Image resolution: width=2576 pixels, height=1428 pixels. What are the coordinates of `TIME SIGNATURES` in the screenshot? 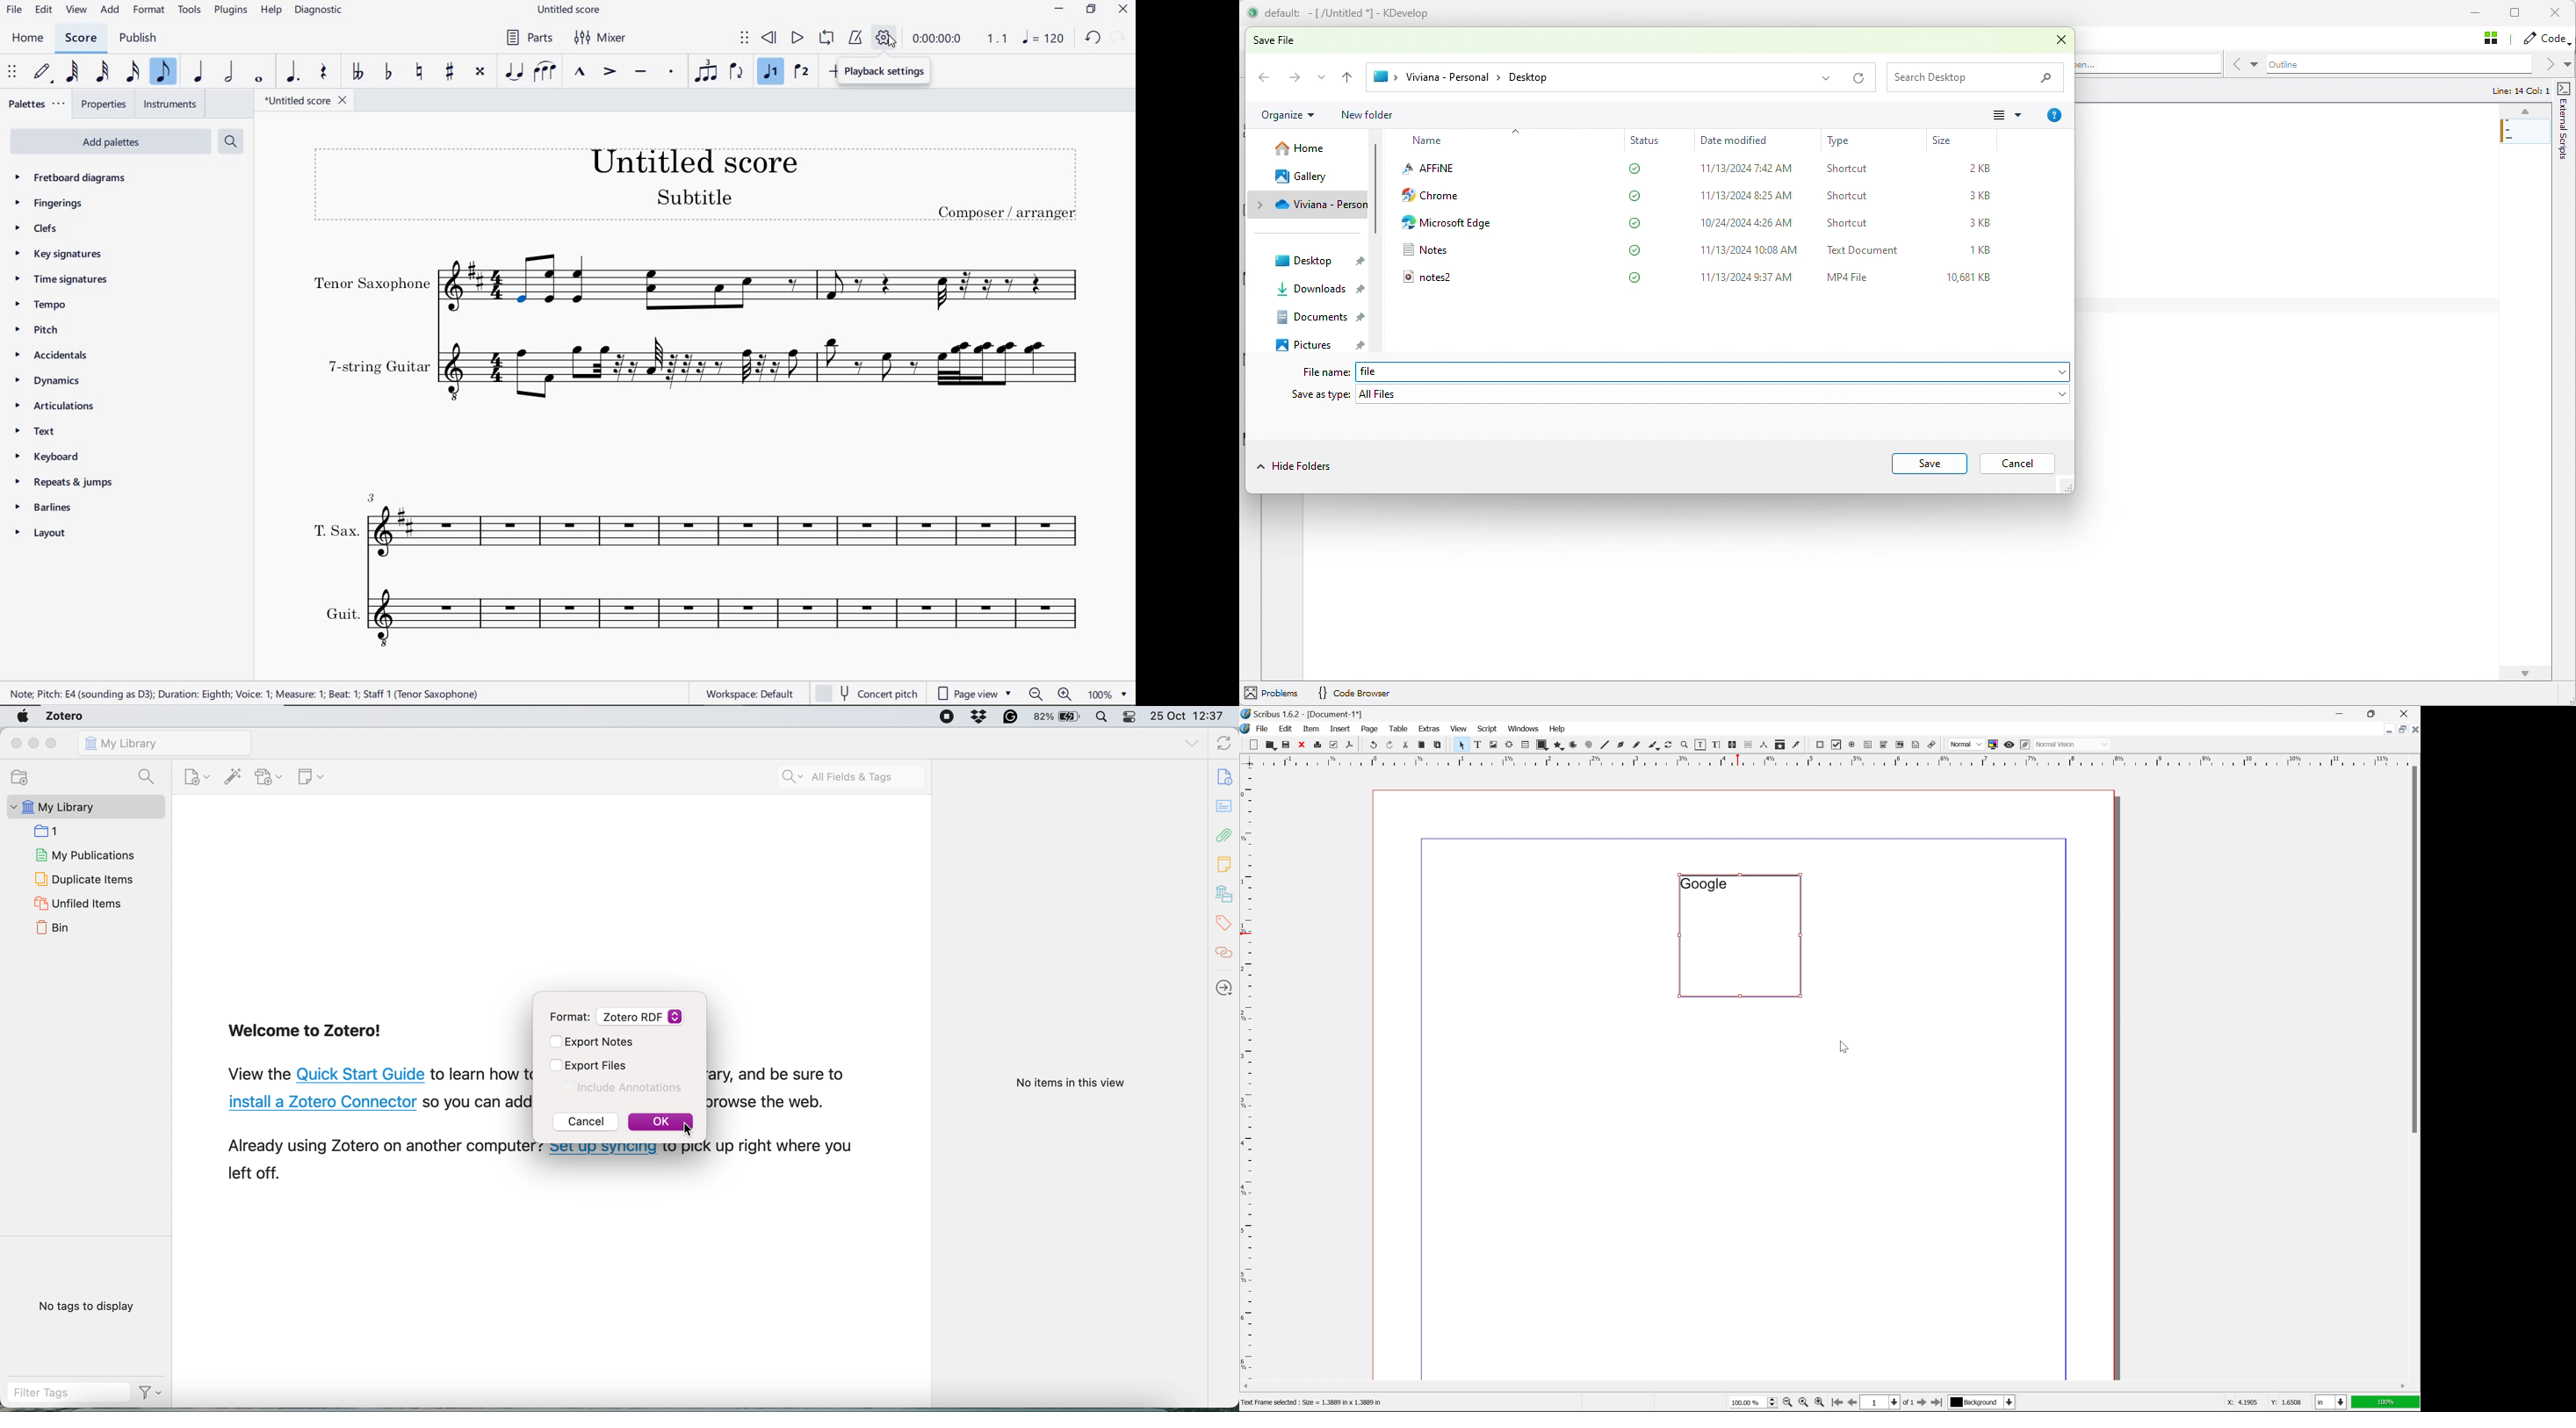 It's located at (60, 279).